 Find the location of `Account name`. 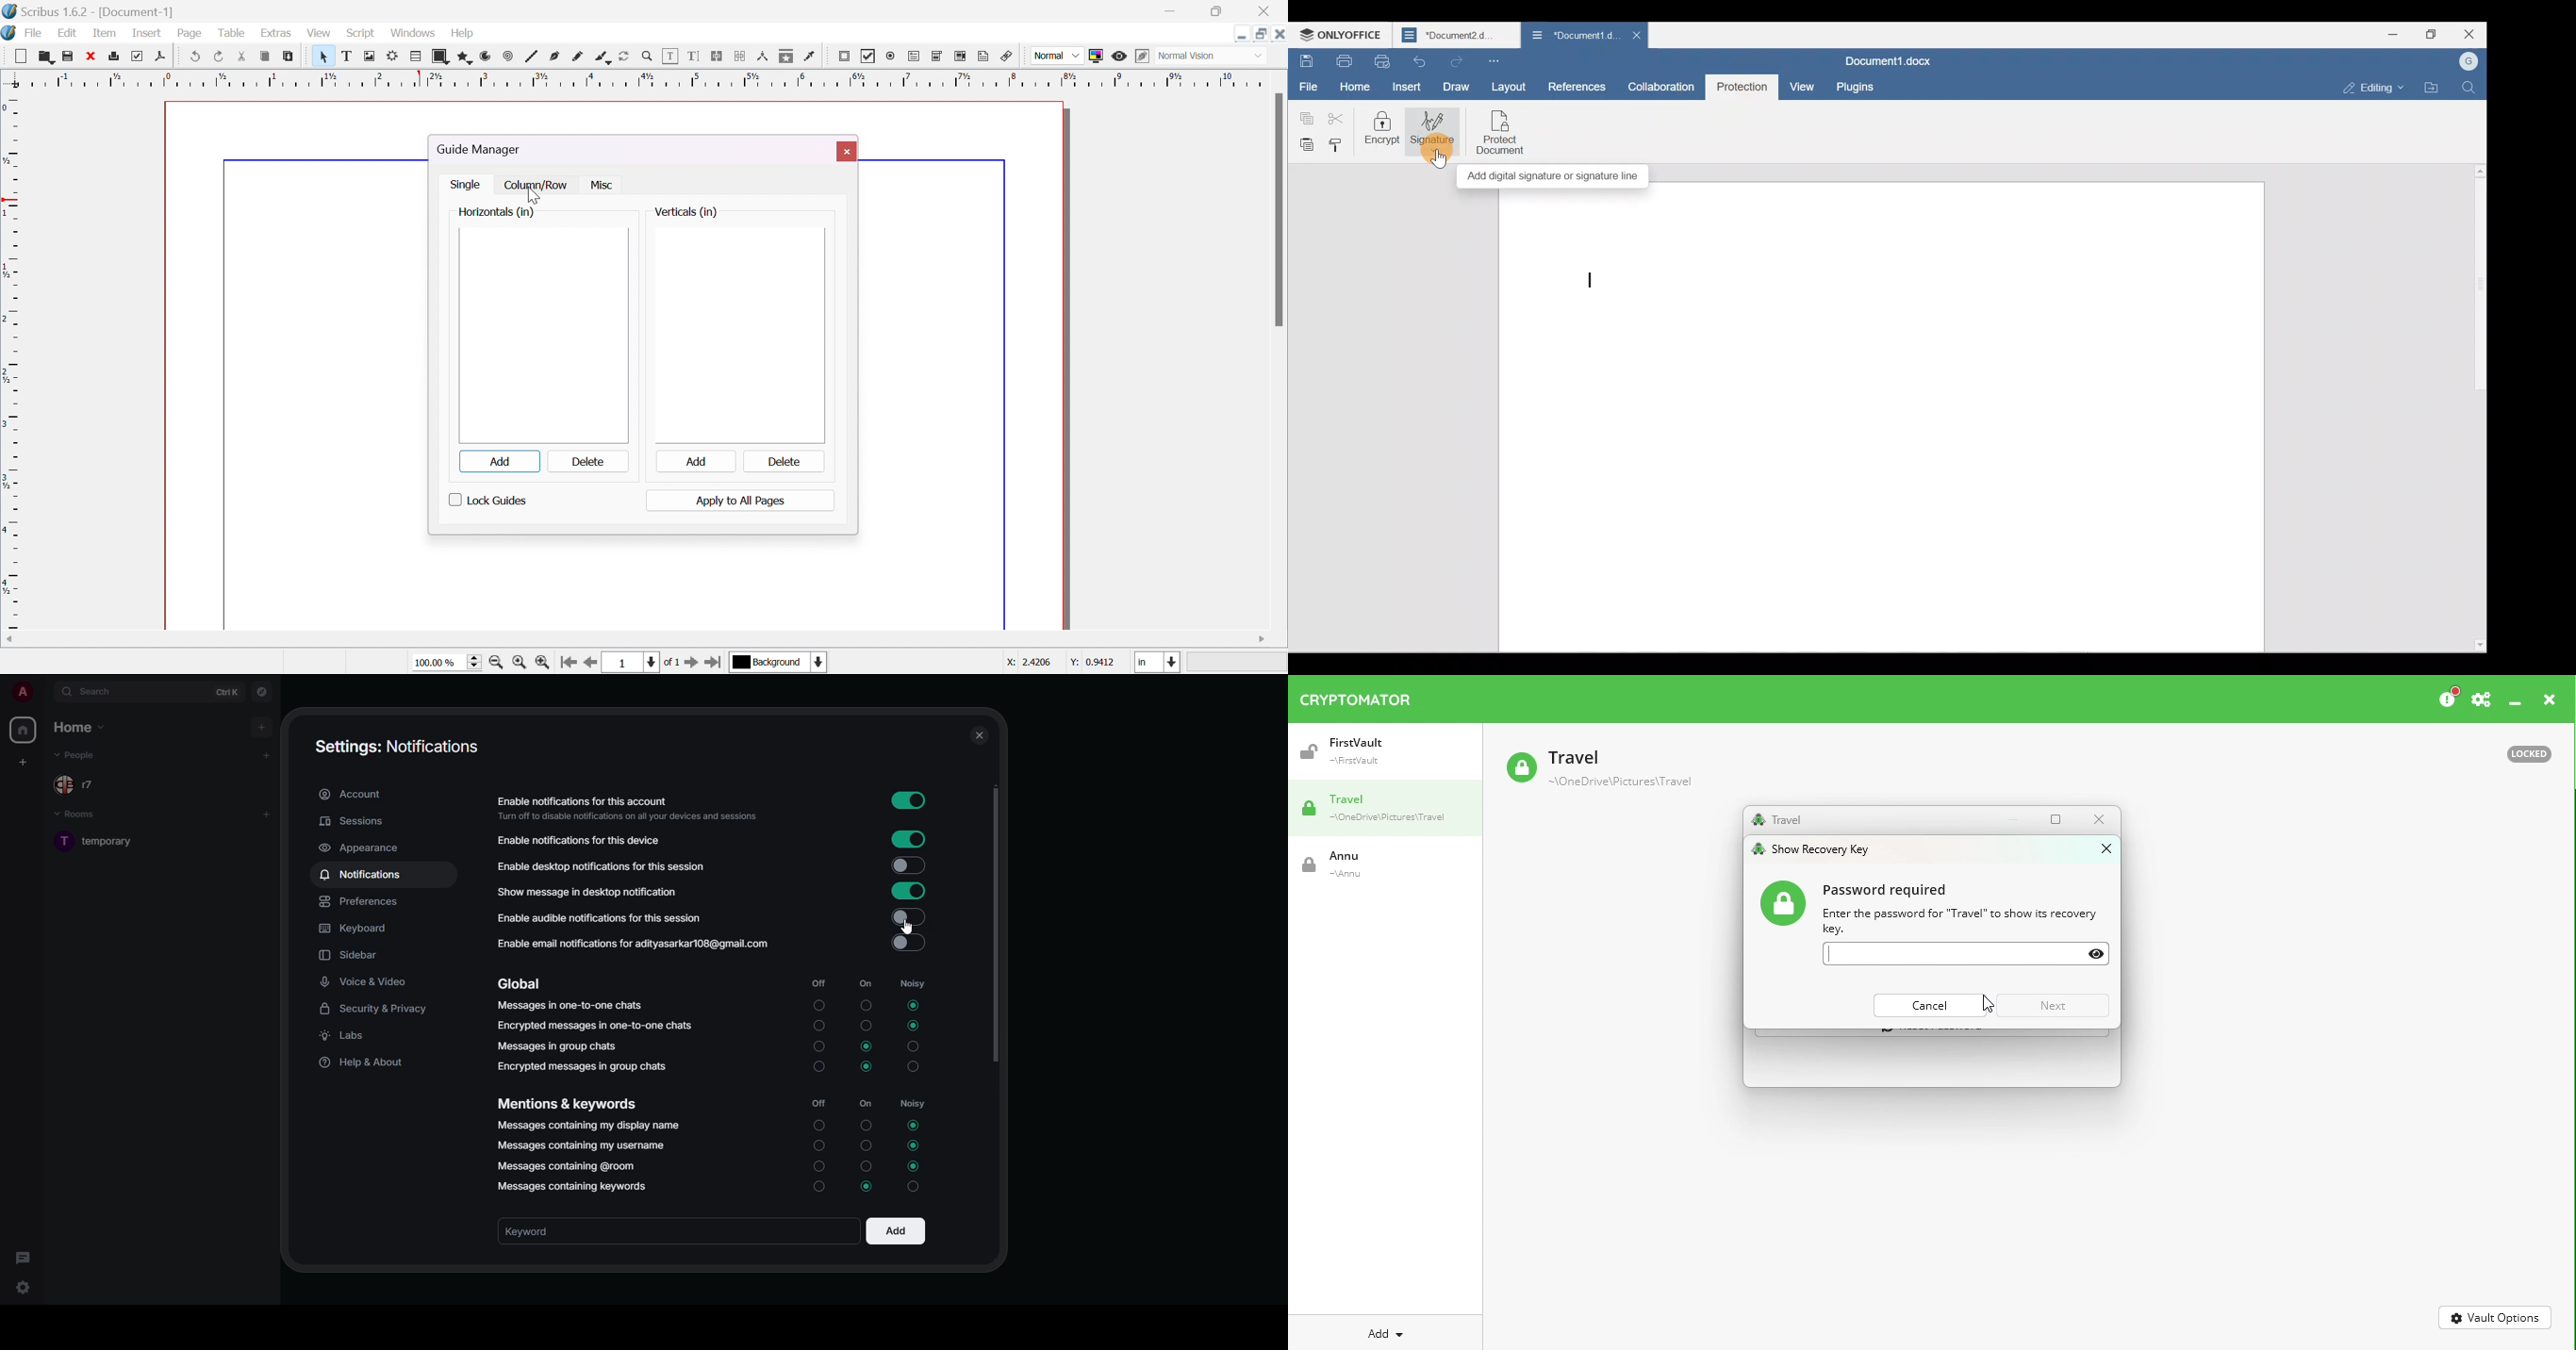

Account name is located at coordinates (2472, 60).